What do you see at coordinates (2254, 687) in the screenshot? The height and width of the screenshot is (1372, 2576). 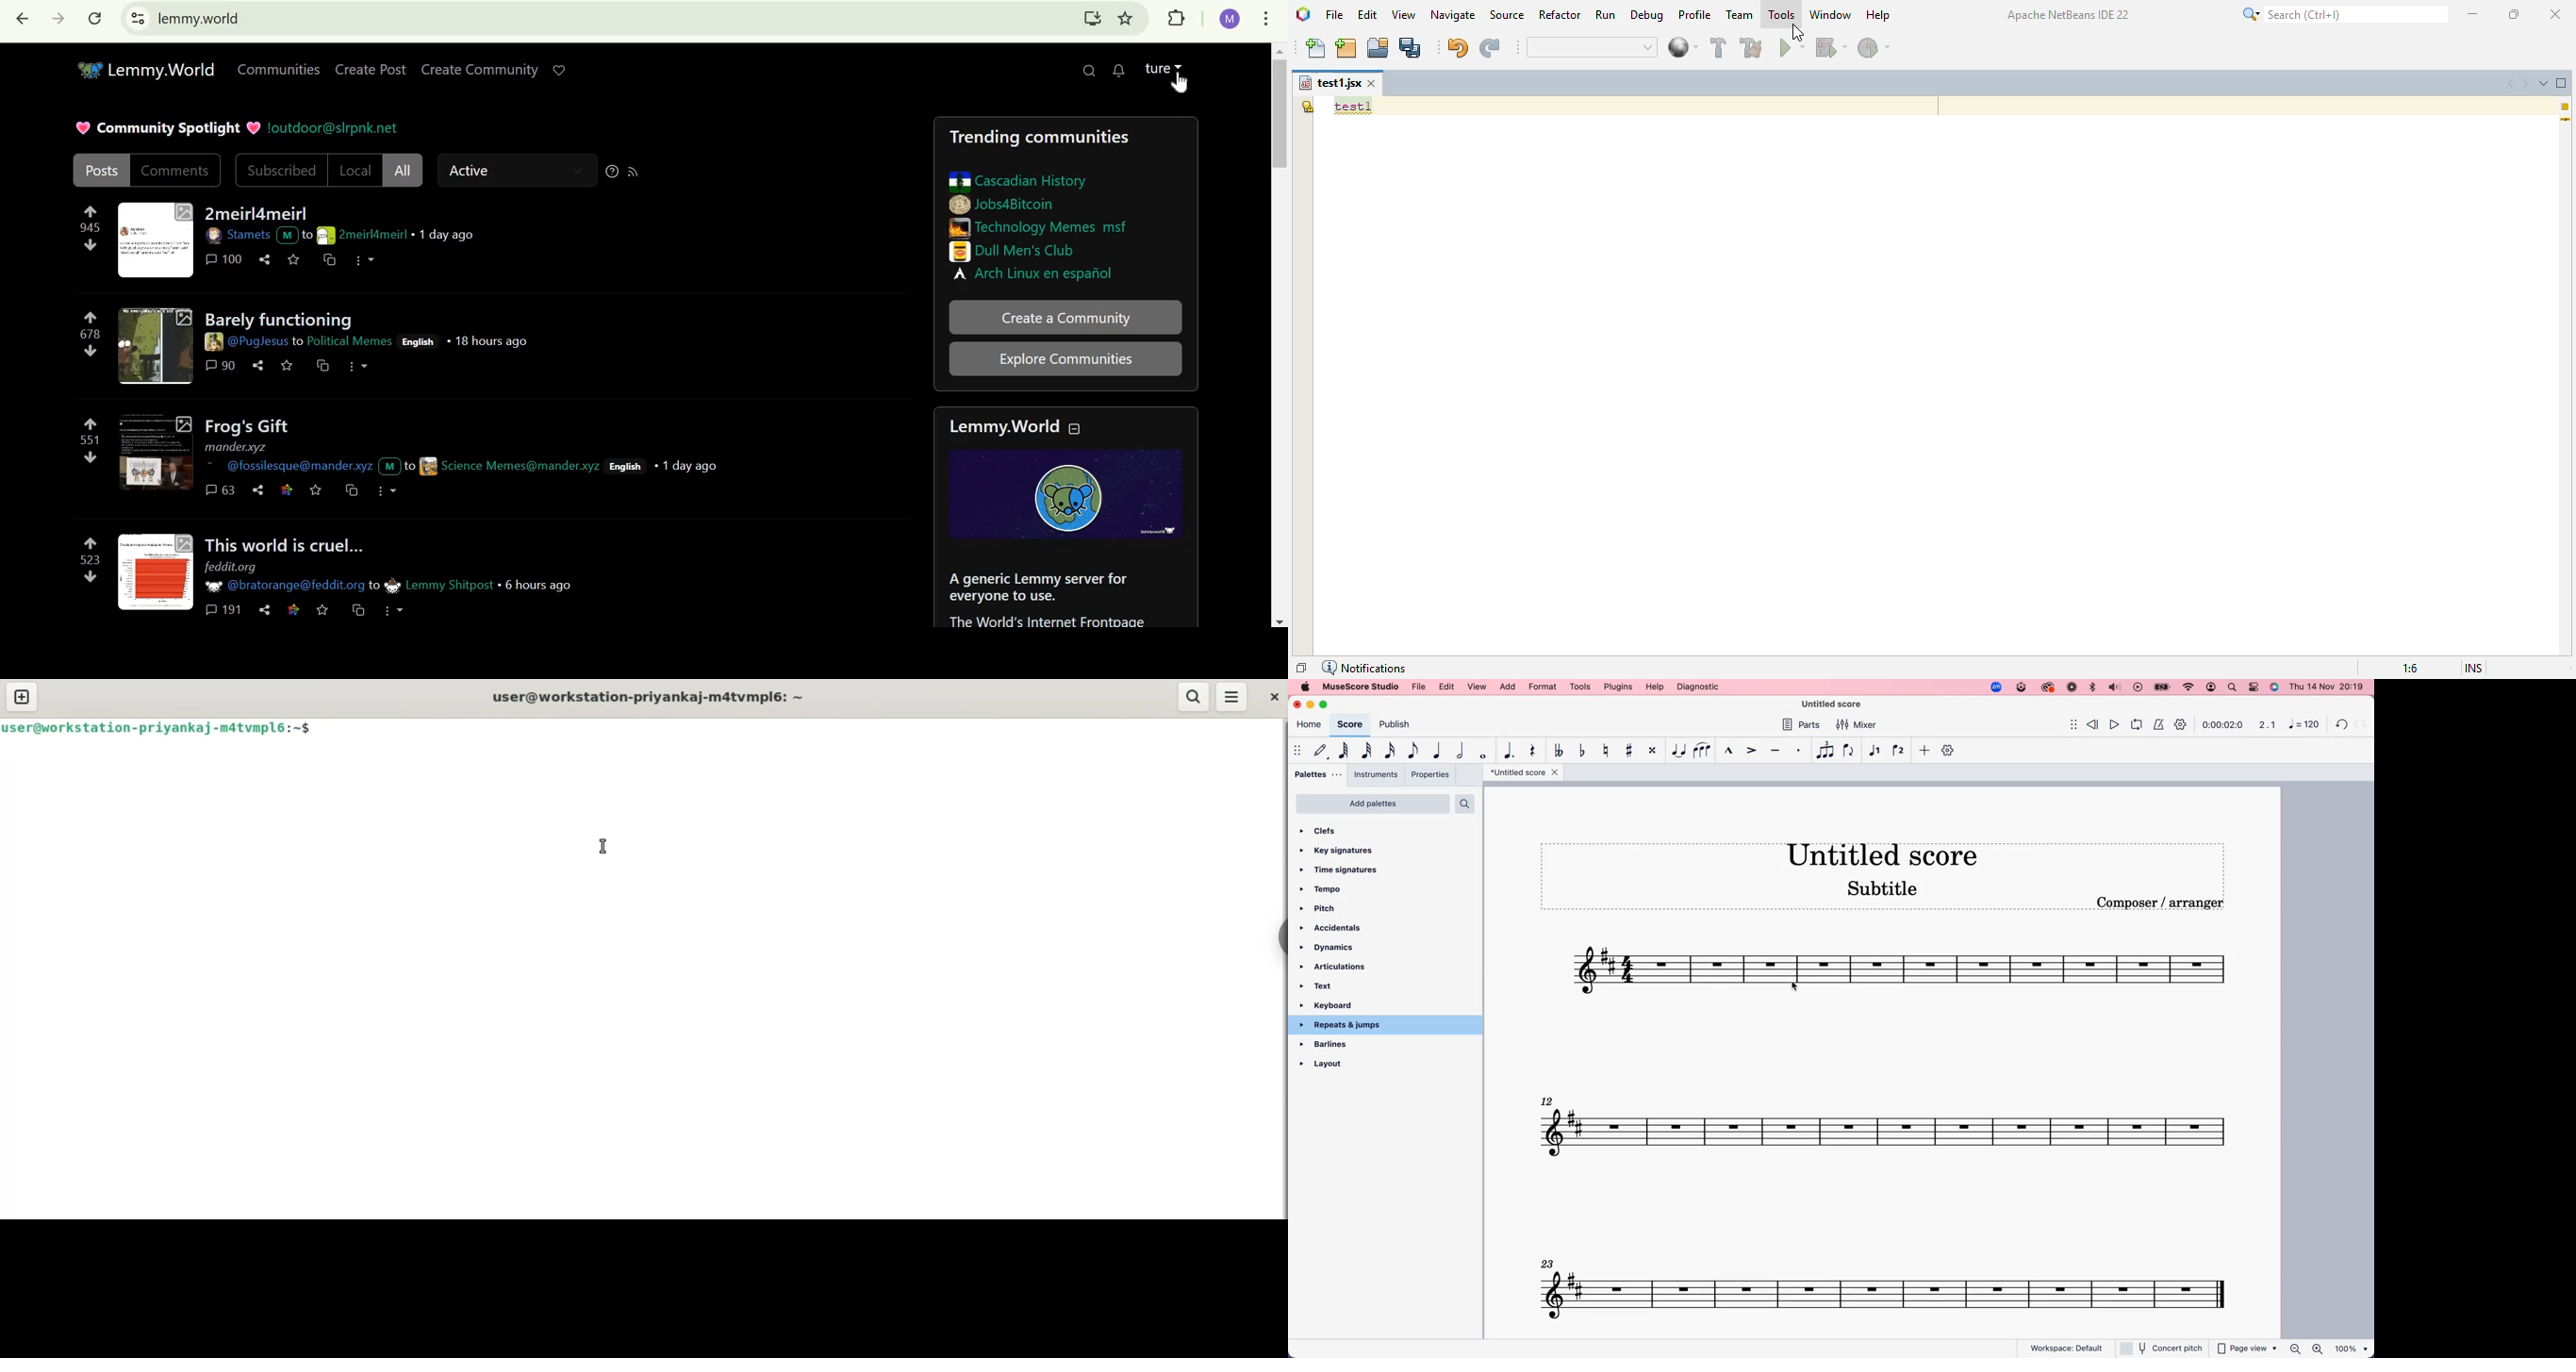 I see `settings` at bounding box center [2254, 687].